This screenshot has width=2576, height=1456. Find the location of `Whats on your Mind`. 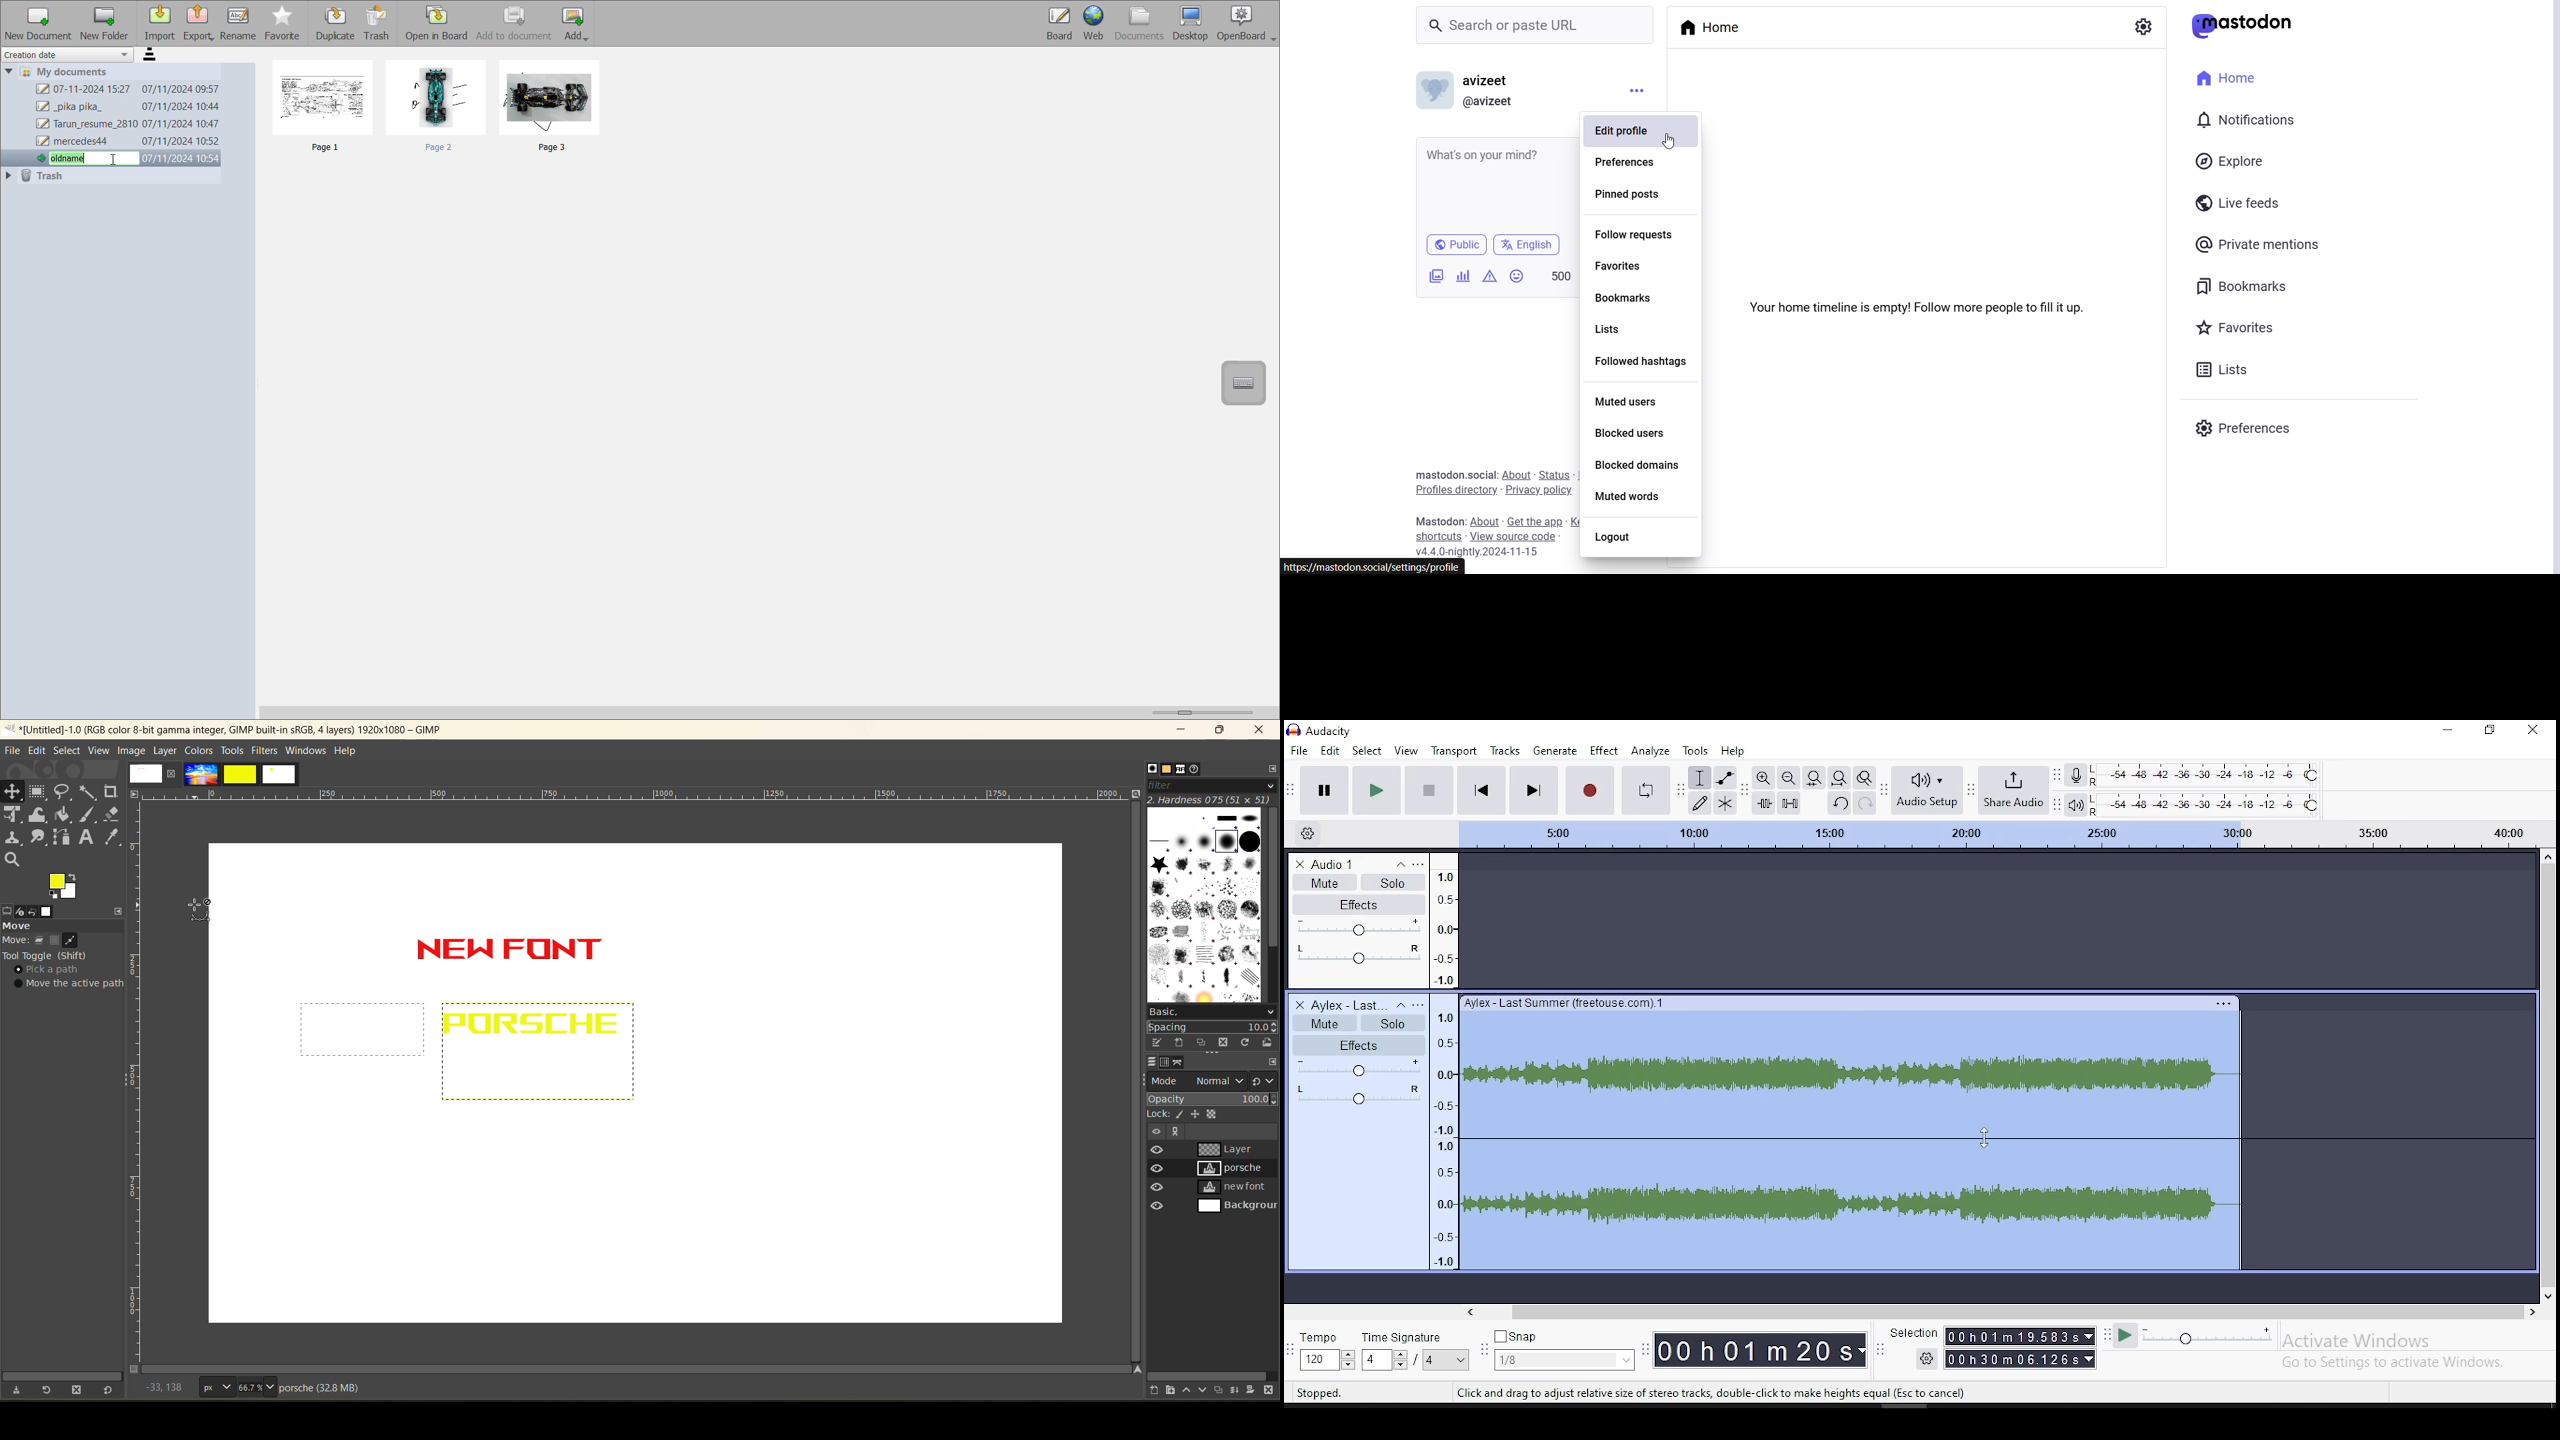

Whats on your Mind is located at coordinates (1493, 185).